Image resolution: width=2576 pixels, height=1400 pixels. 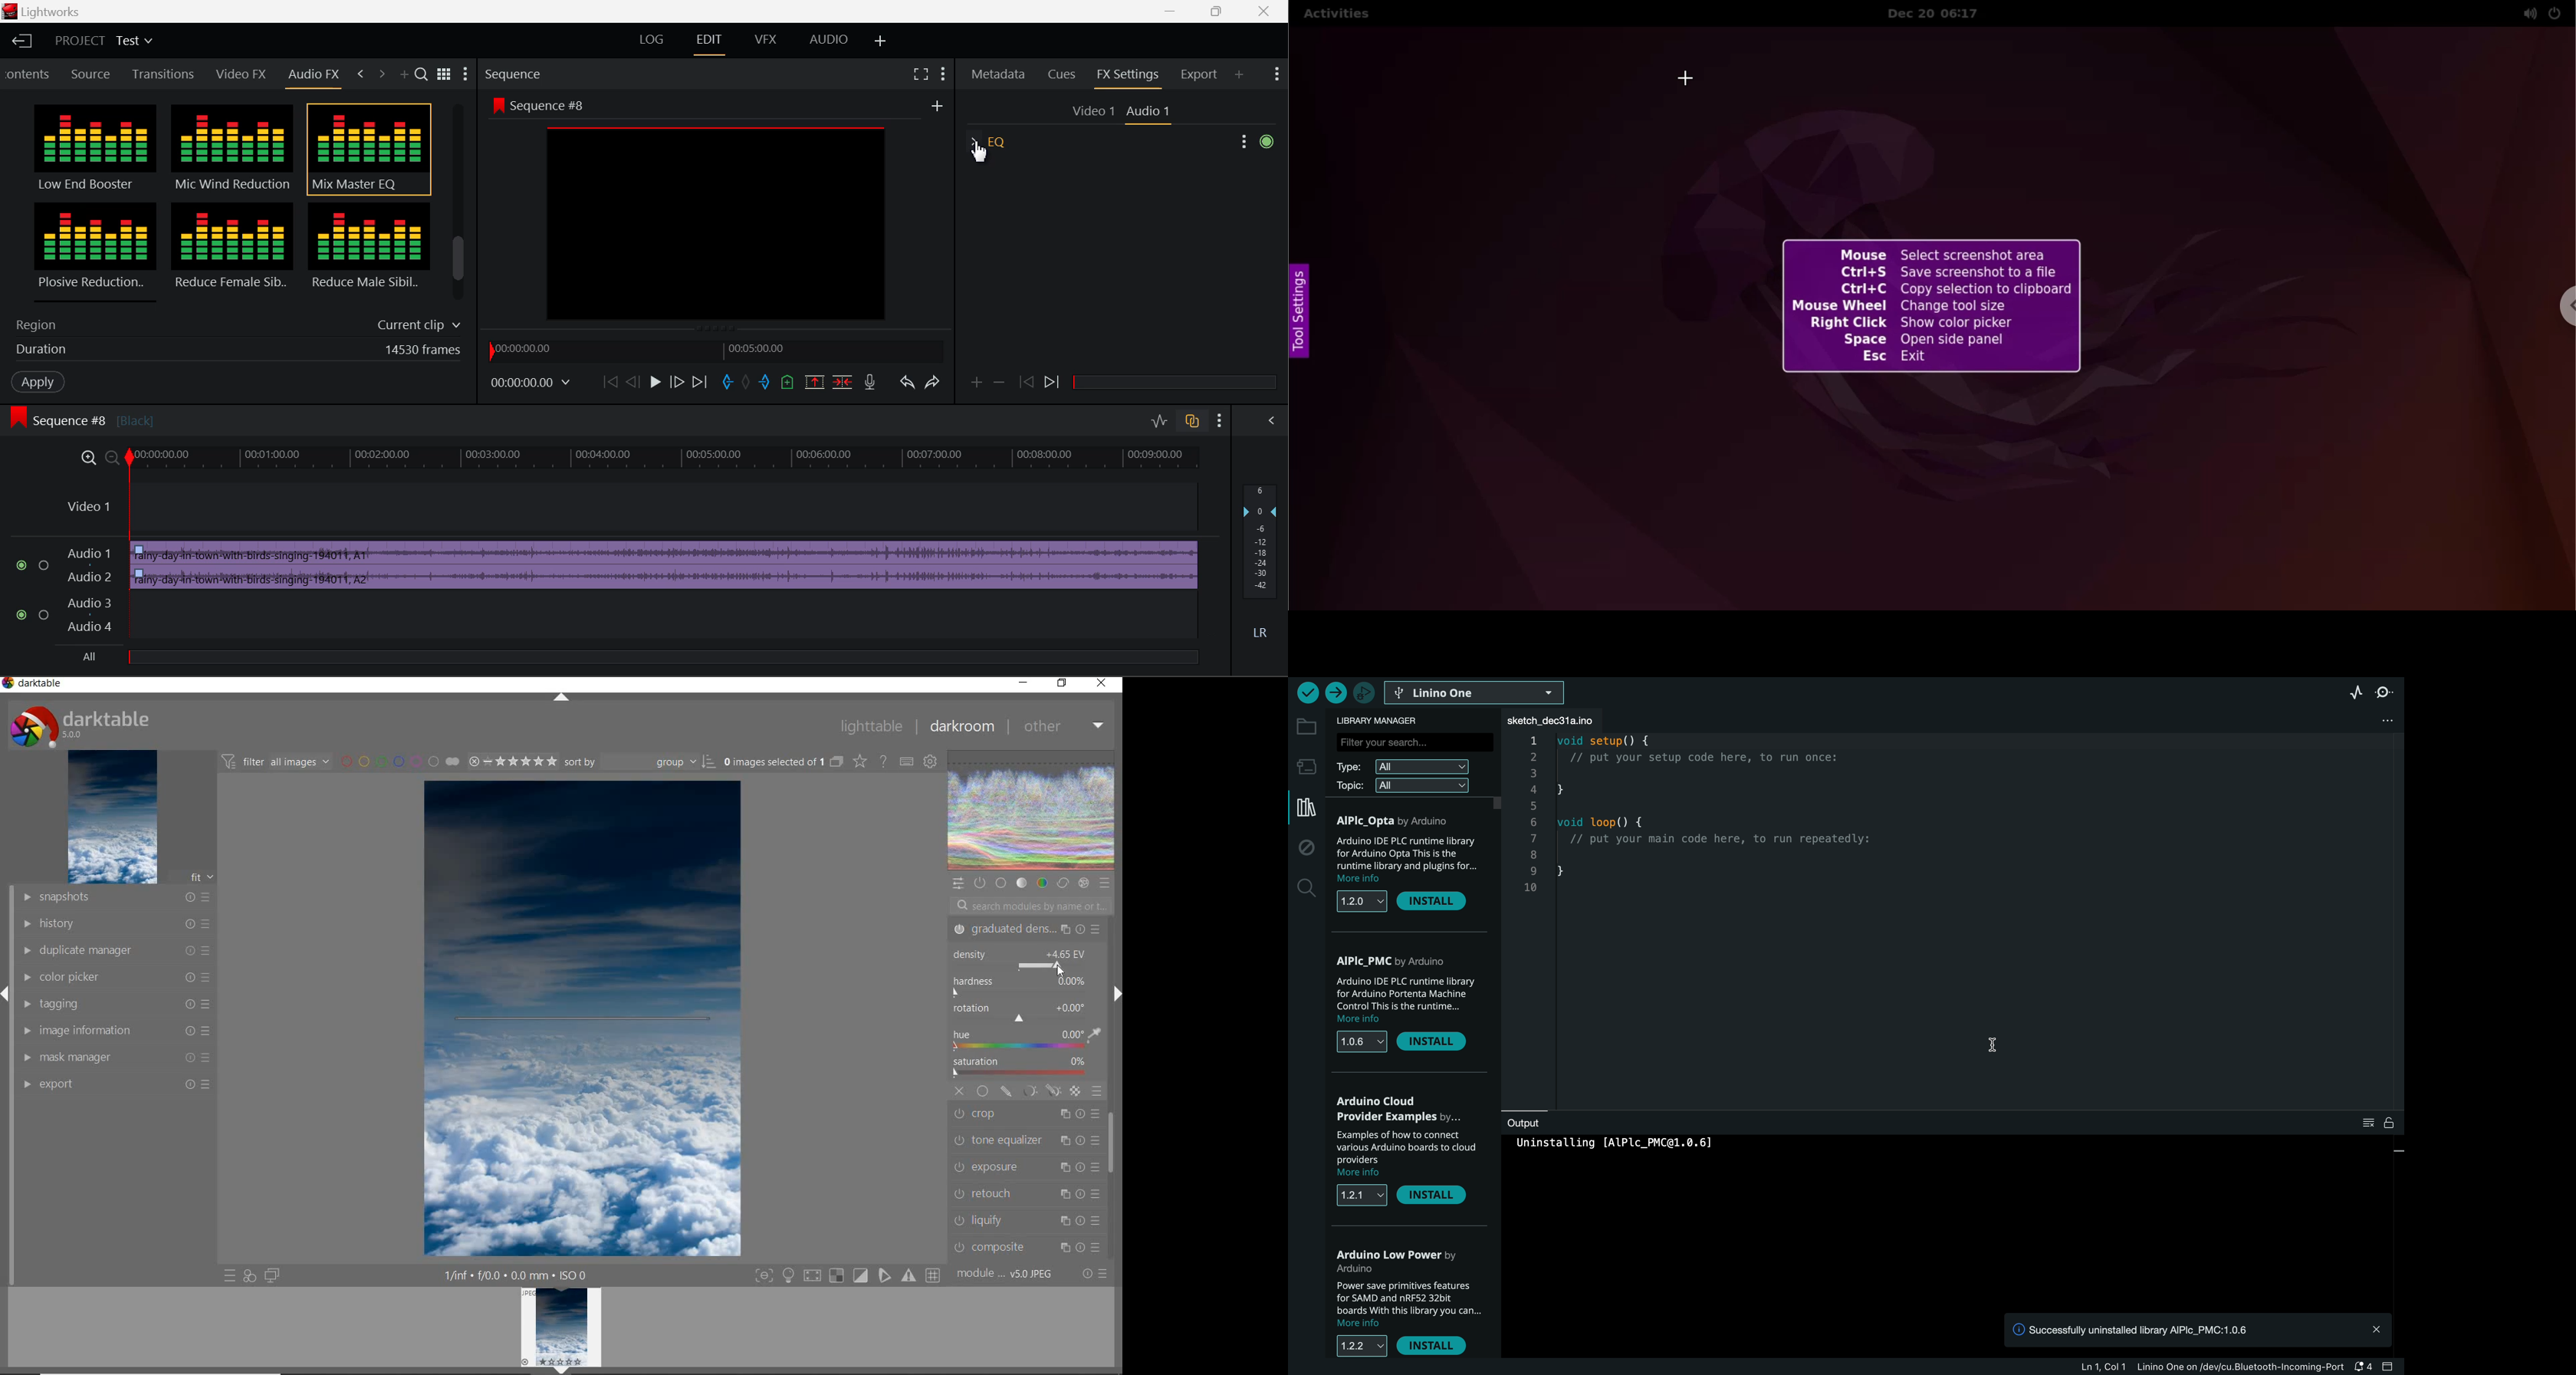 What do you see at coordinates (882, 761) in the screenshot?
I see `ENABLE FOR ONLINE HELP` at bounding box center [882, 761].